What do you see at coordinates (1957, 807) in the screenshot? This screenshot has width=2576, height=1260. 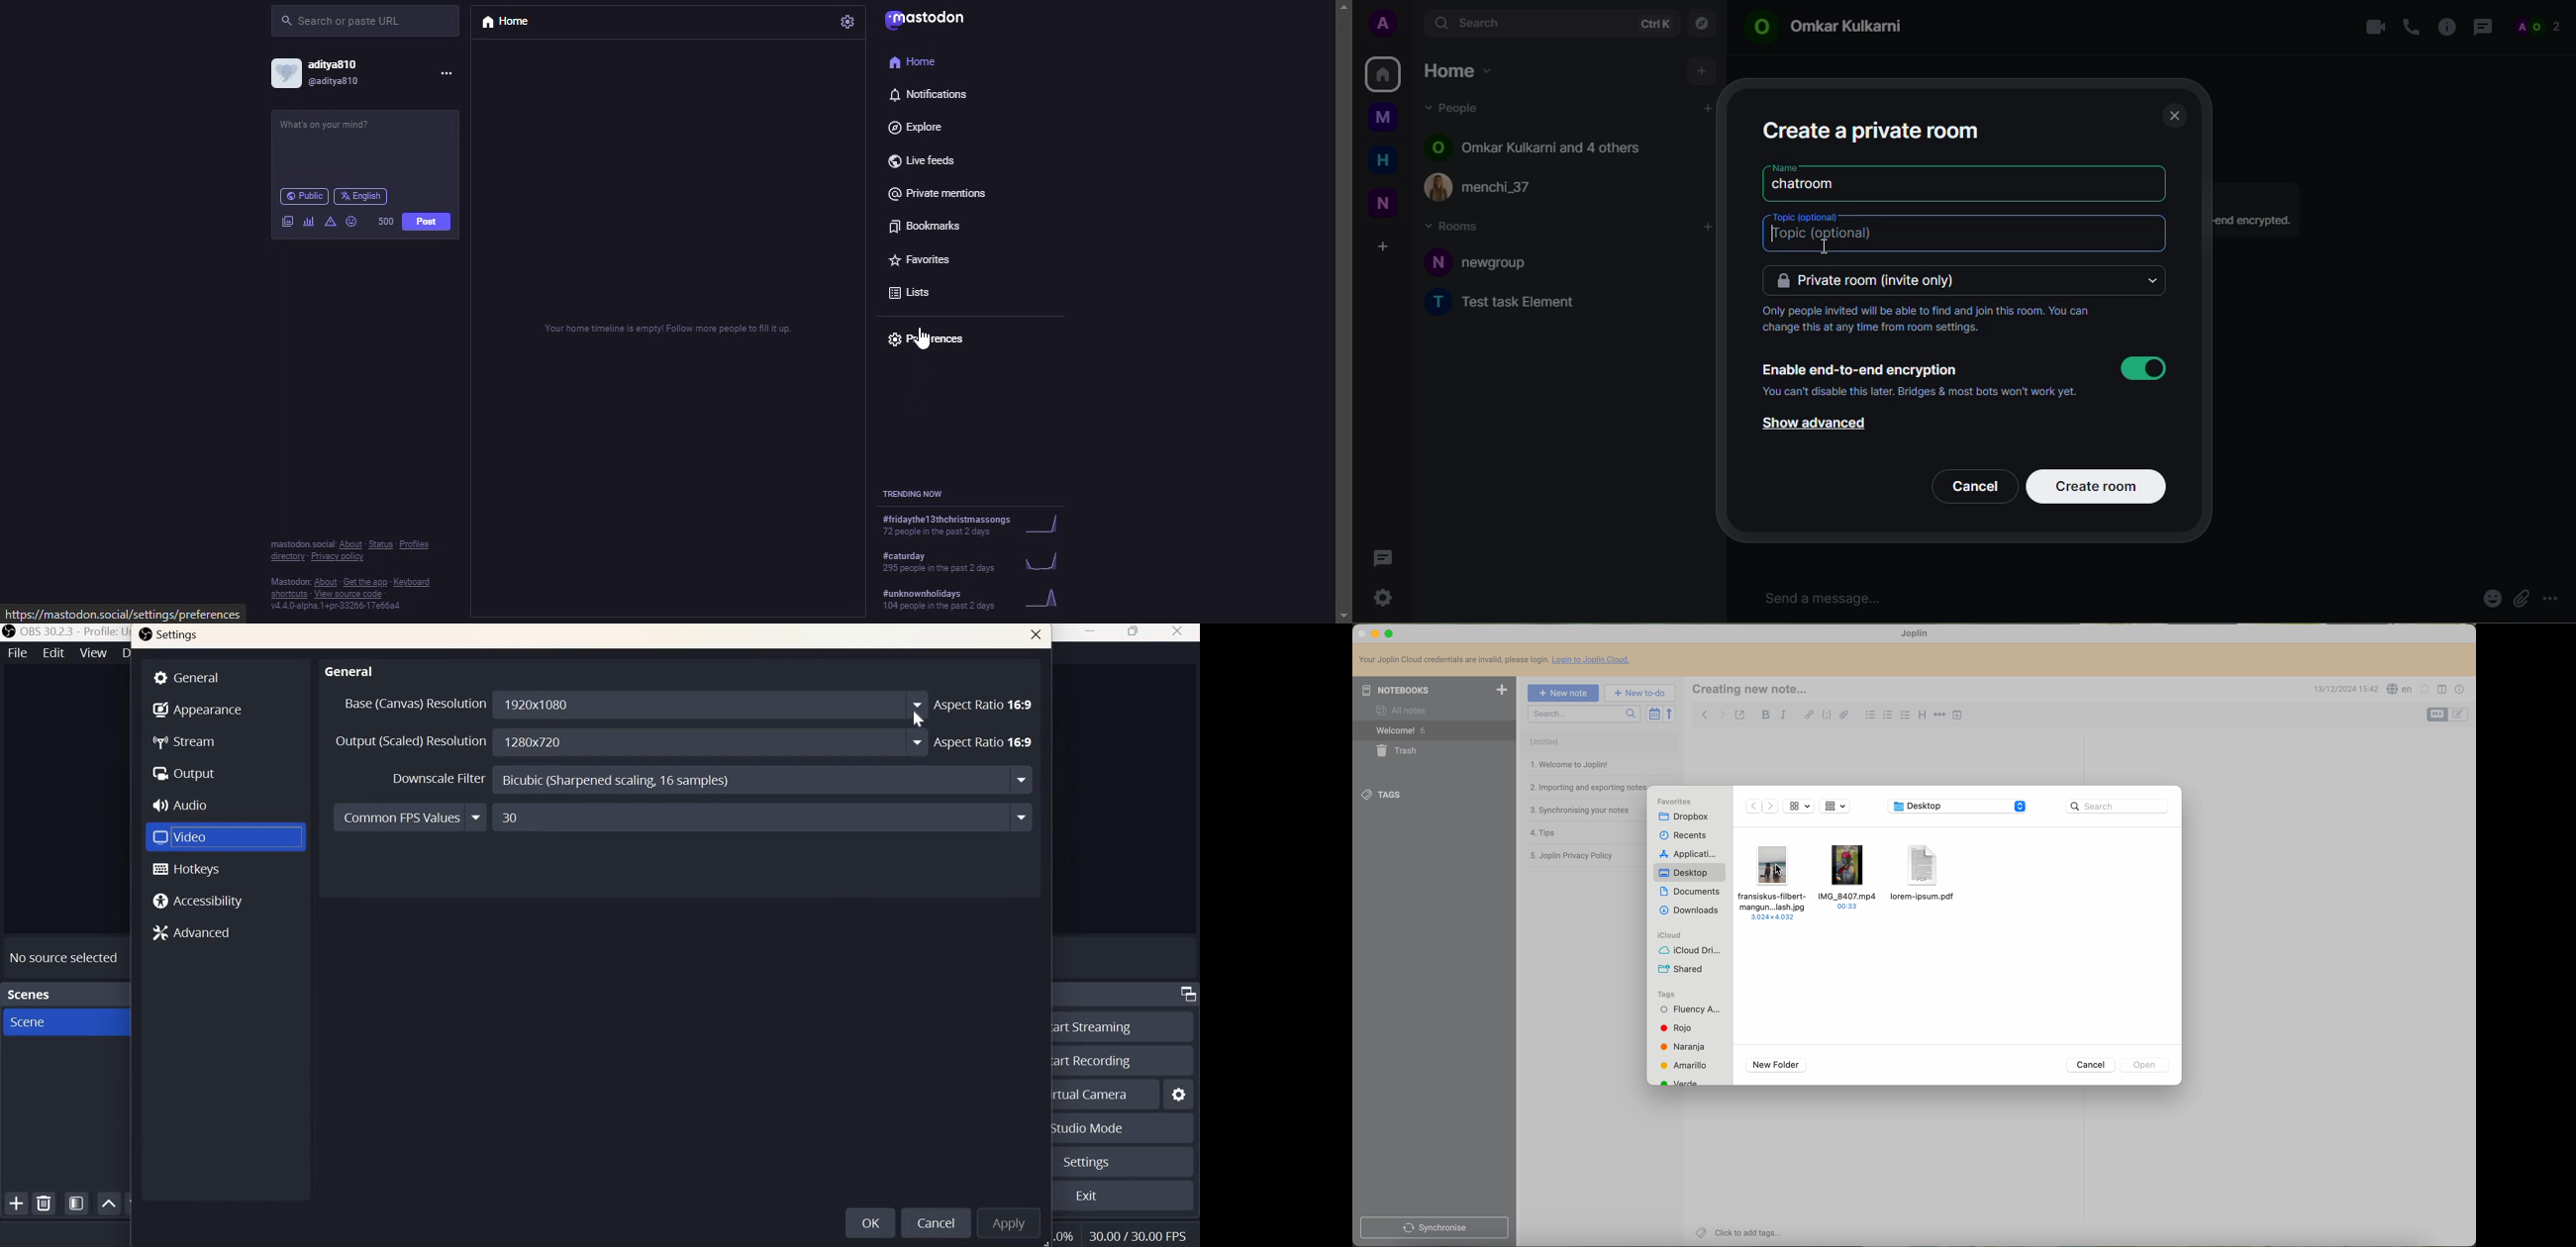 I see `location` at bounding box center [1957, 807].